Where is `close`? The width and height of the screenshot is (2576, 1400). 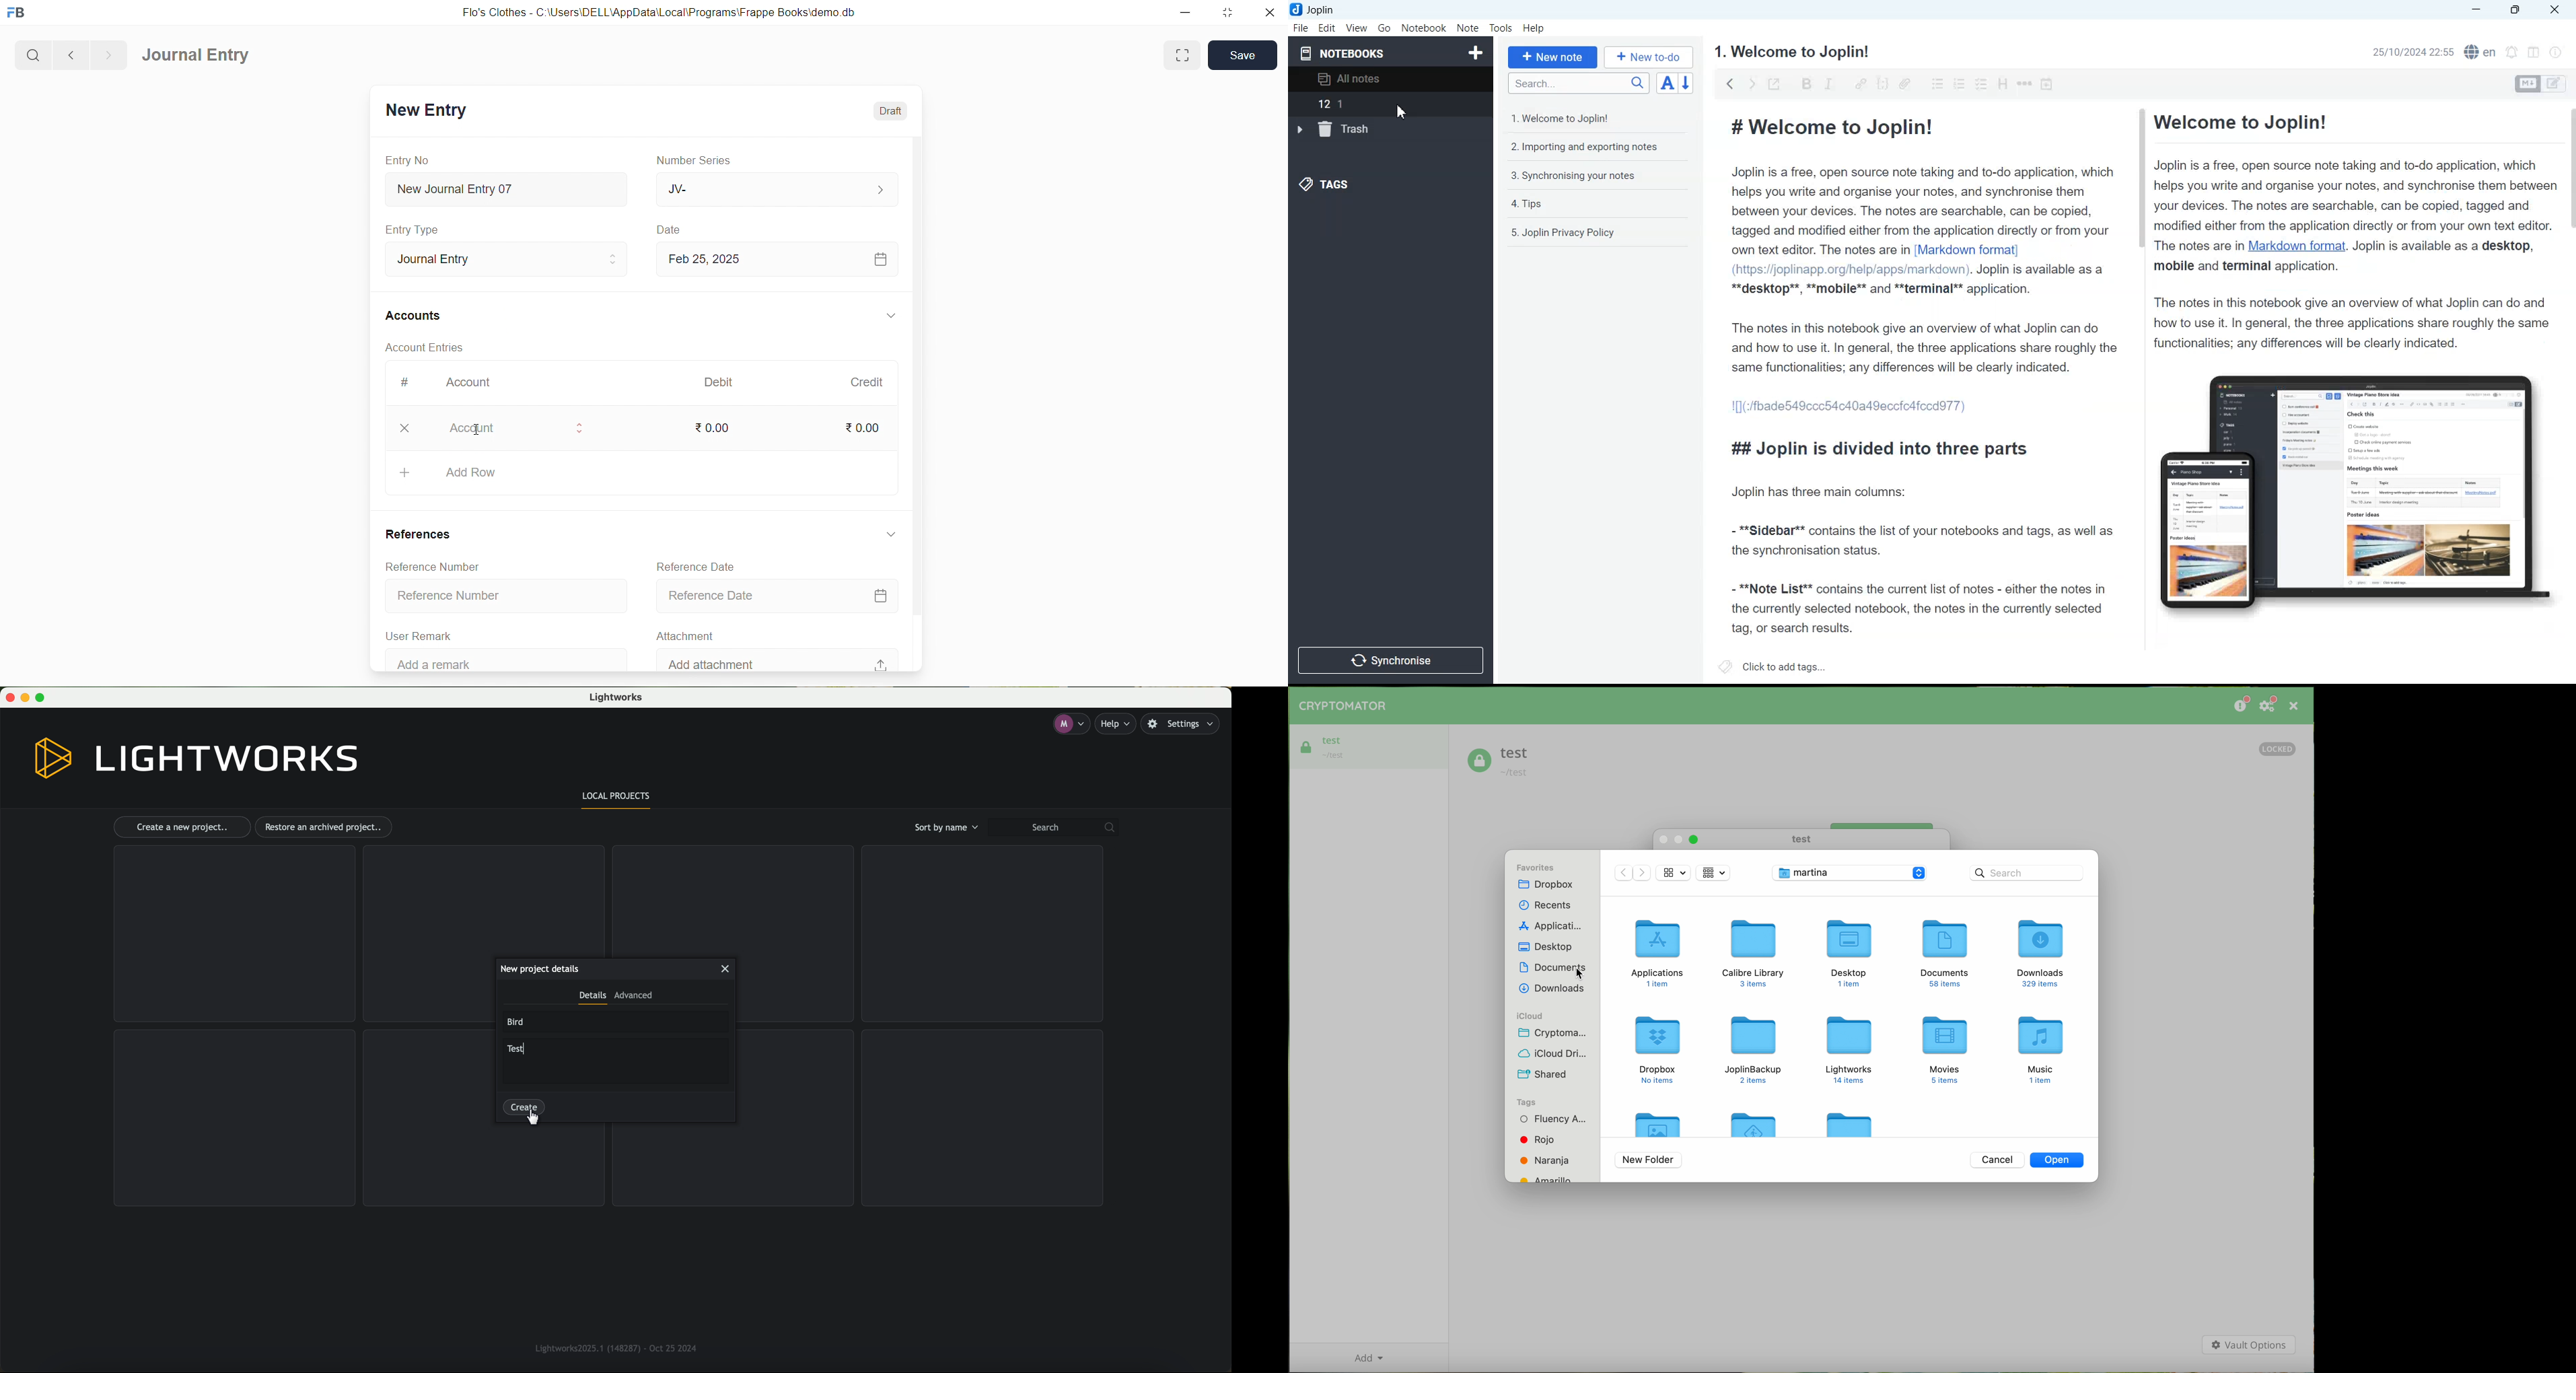
close is located at coordinates (1268, 13).